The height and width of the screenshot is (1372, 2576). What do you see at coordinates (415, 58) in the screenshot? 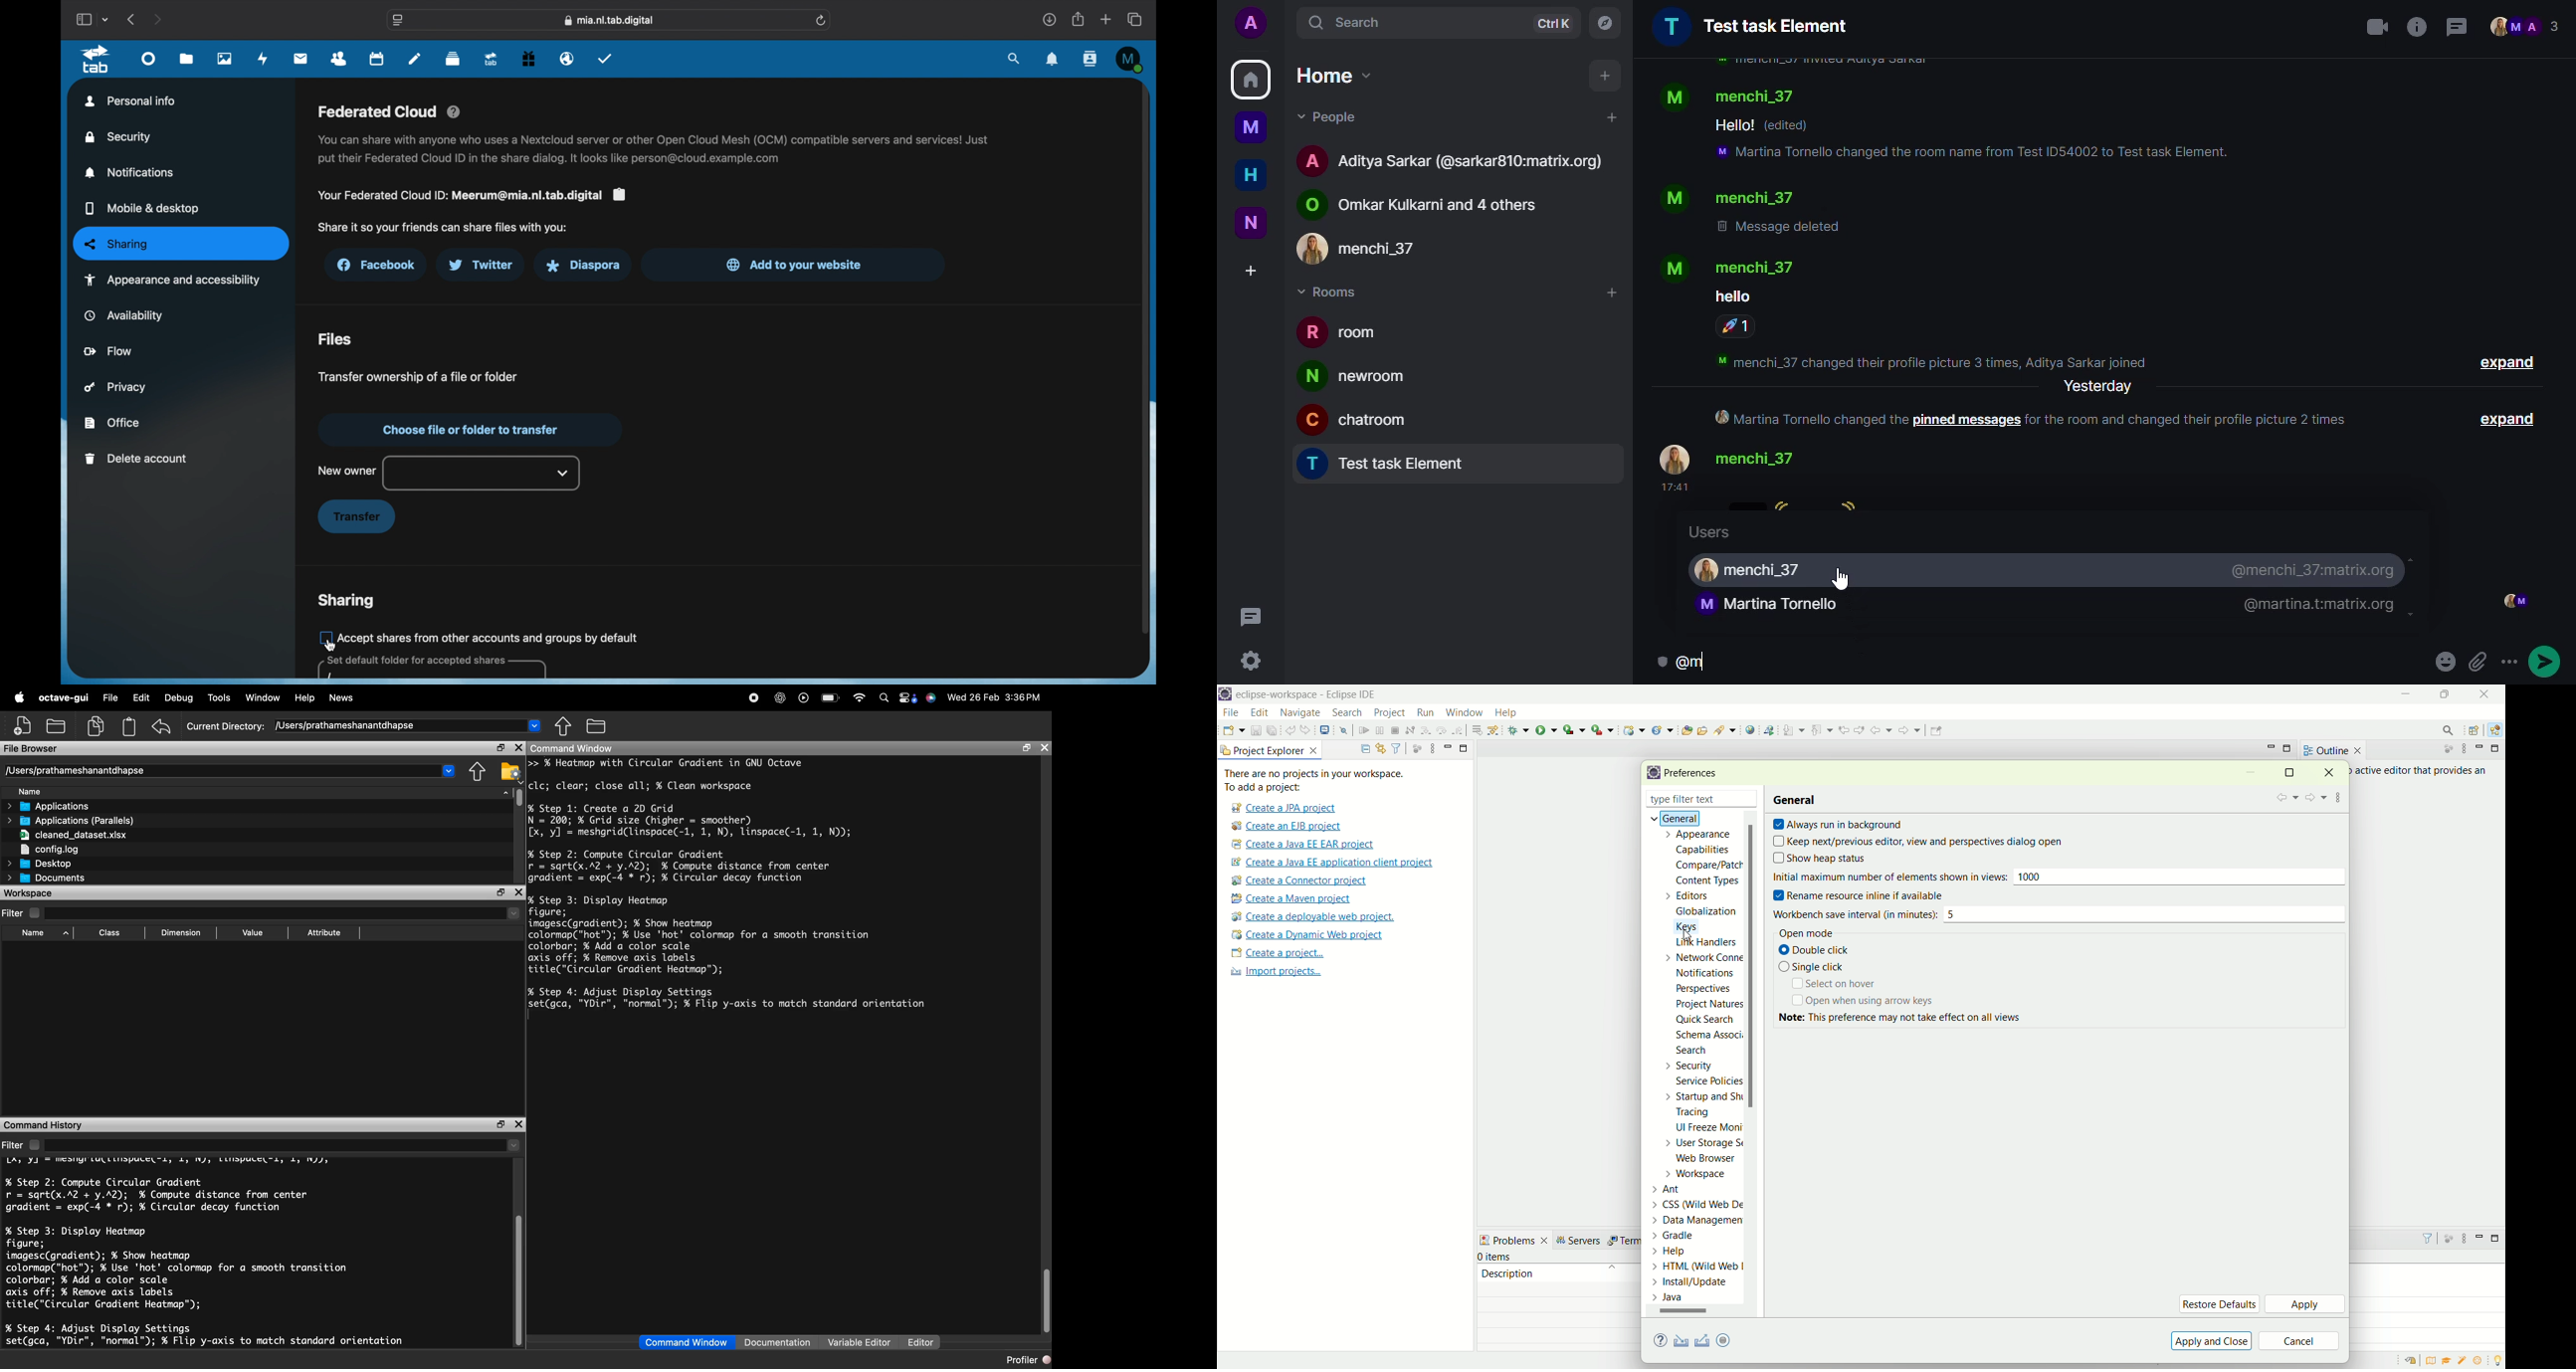
I see `notes` at bounding box center [415, 58].